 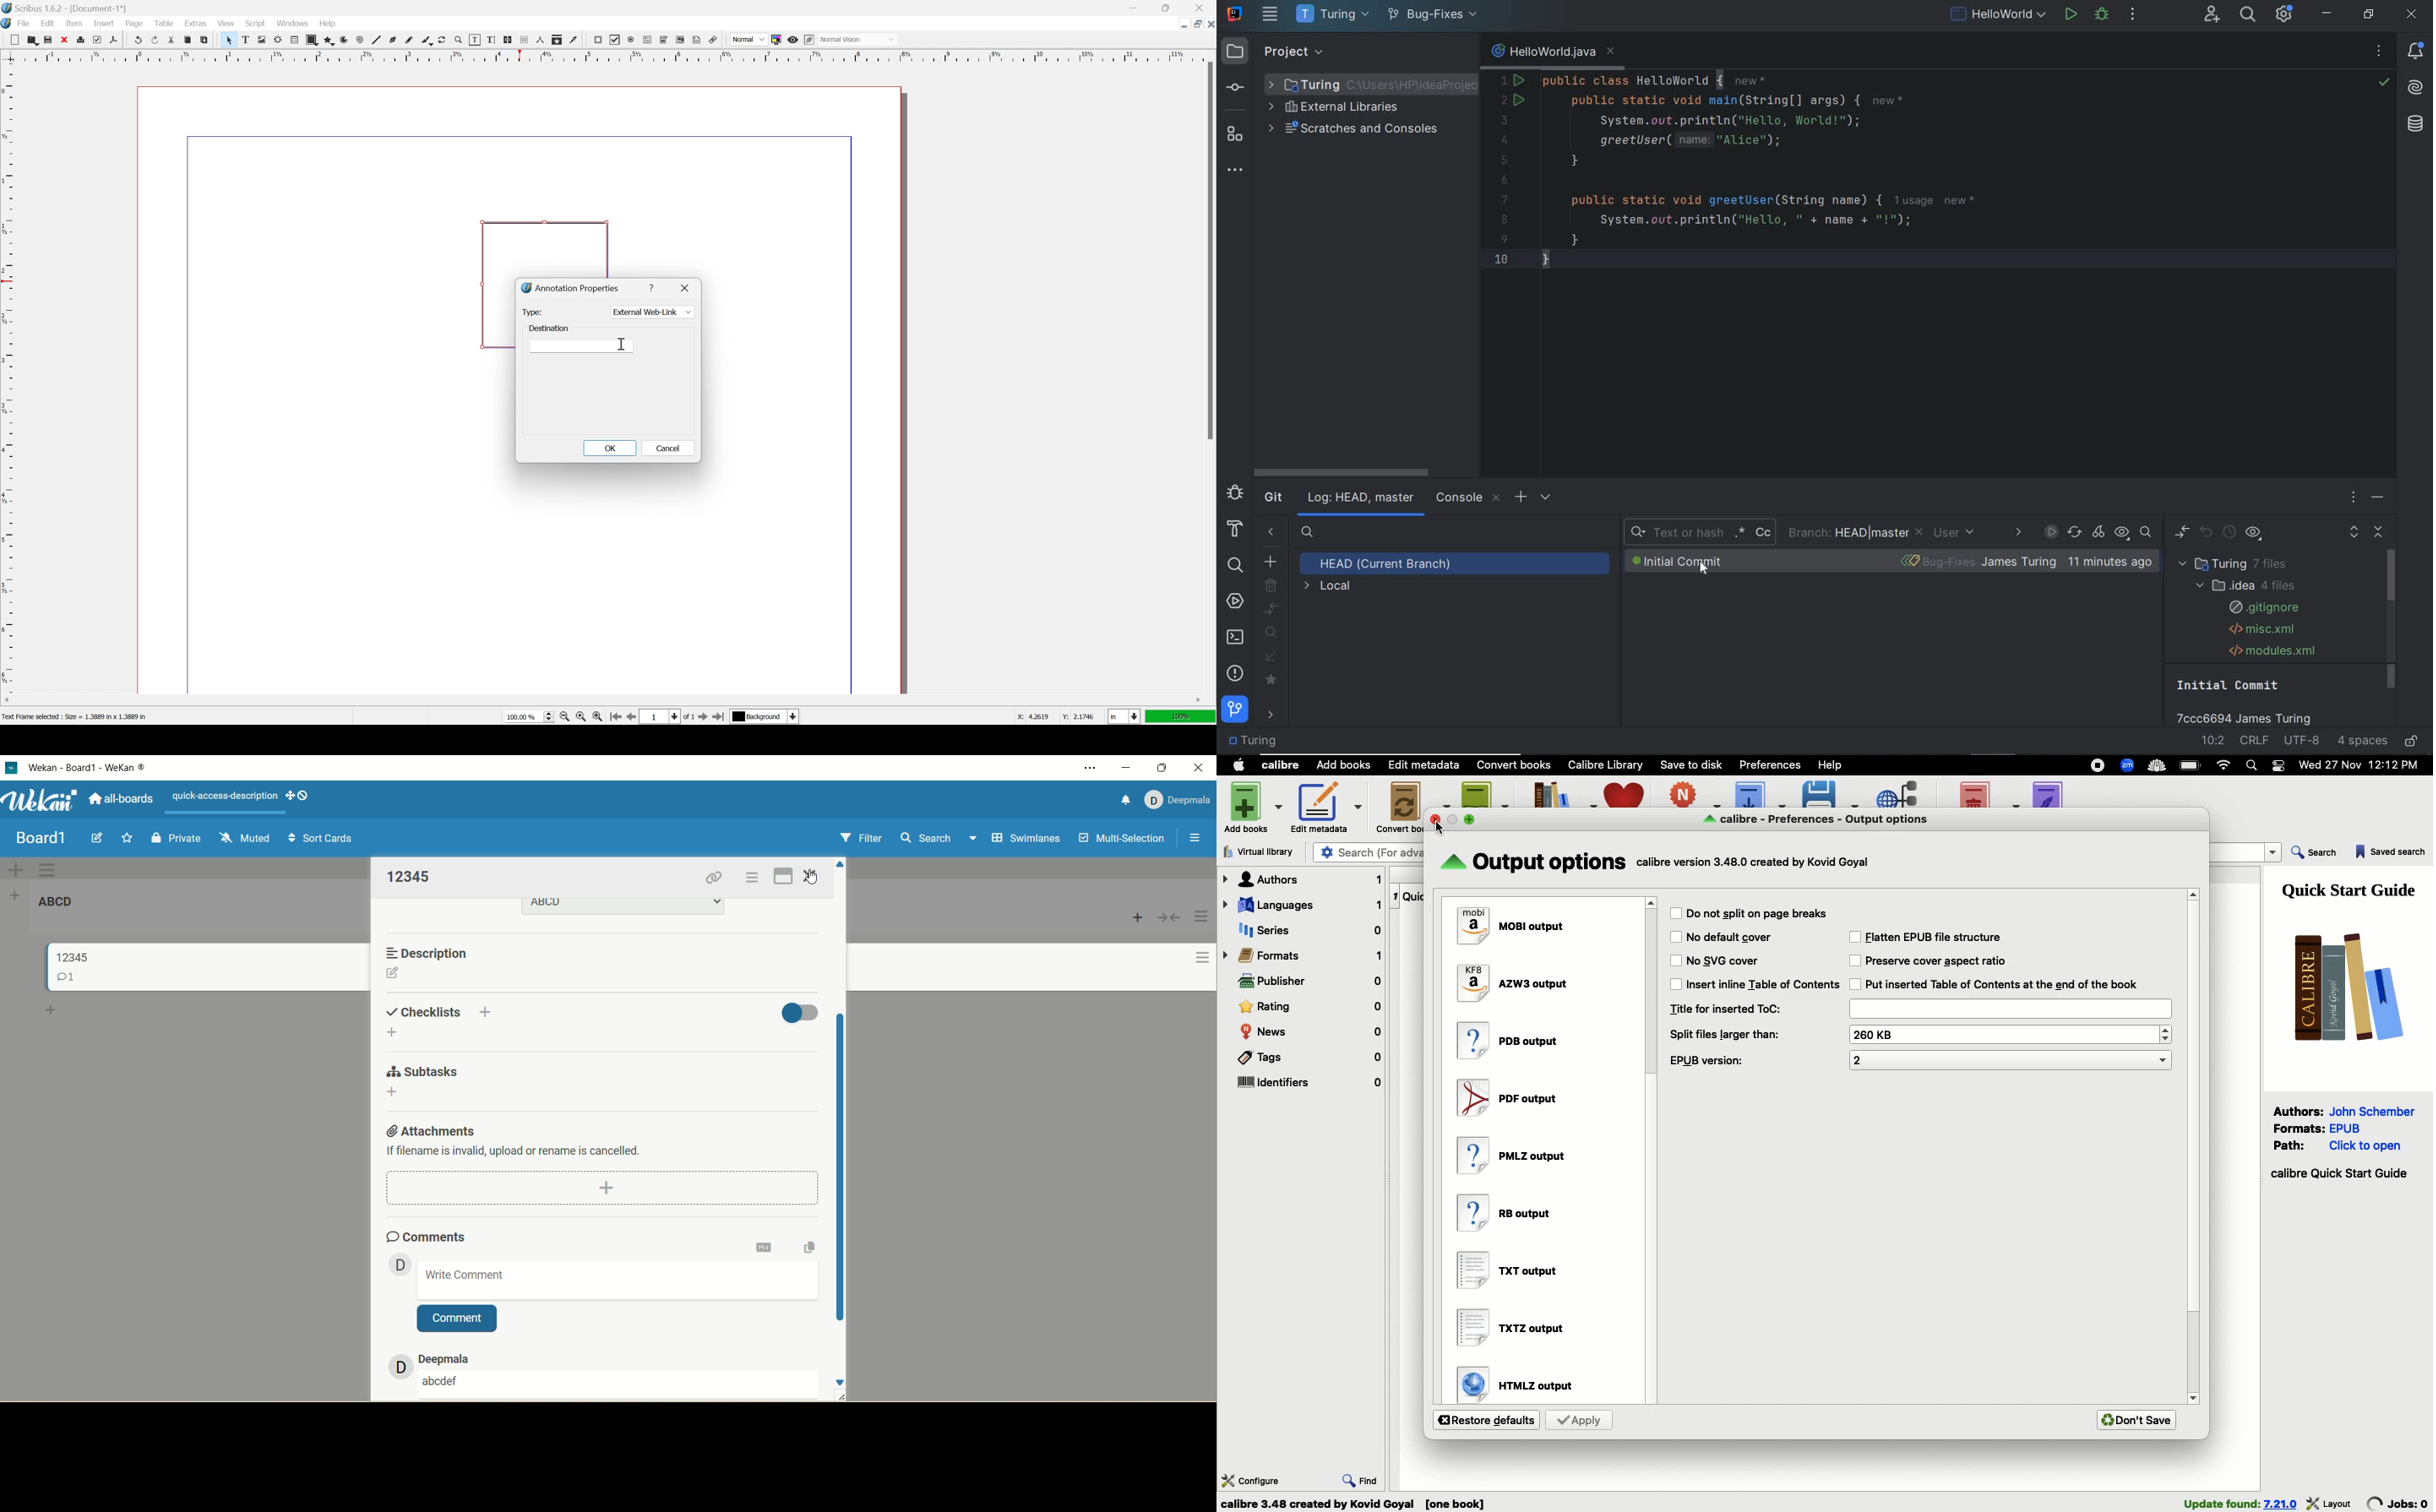 I want to click on all boards, so click(x=120, y=801).